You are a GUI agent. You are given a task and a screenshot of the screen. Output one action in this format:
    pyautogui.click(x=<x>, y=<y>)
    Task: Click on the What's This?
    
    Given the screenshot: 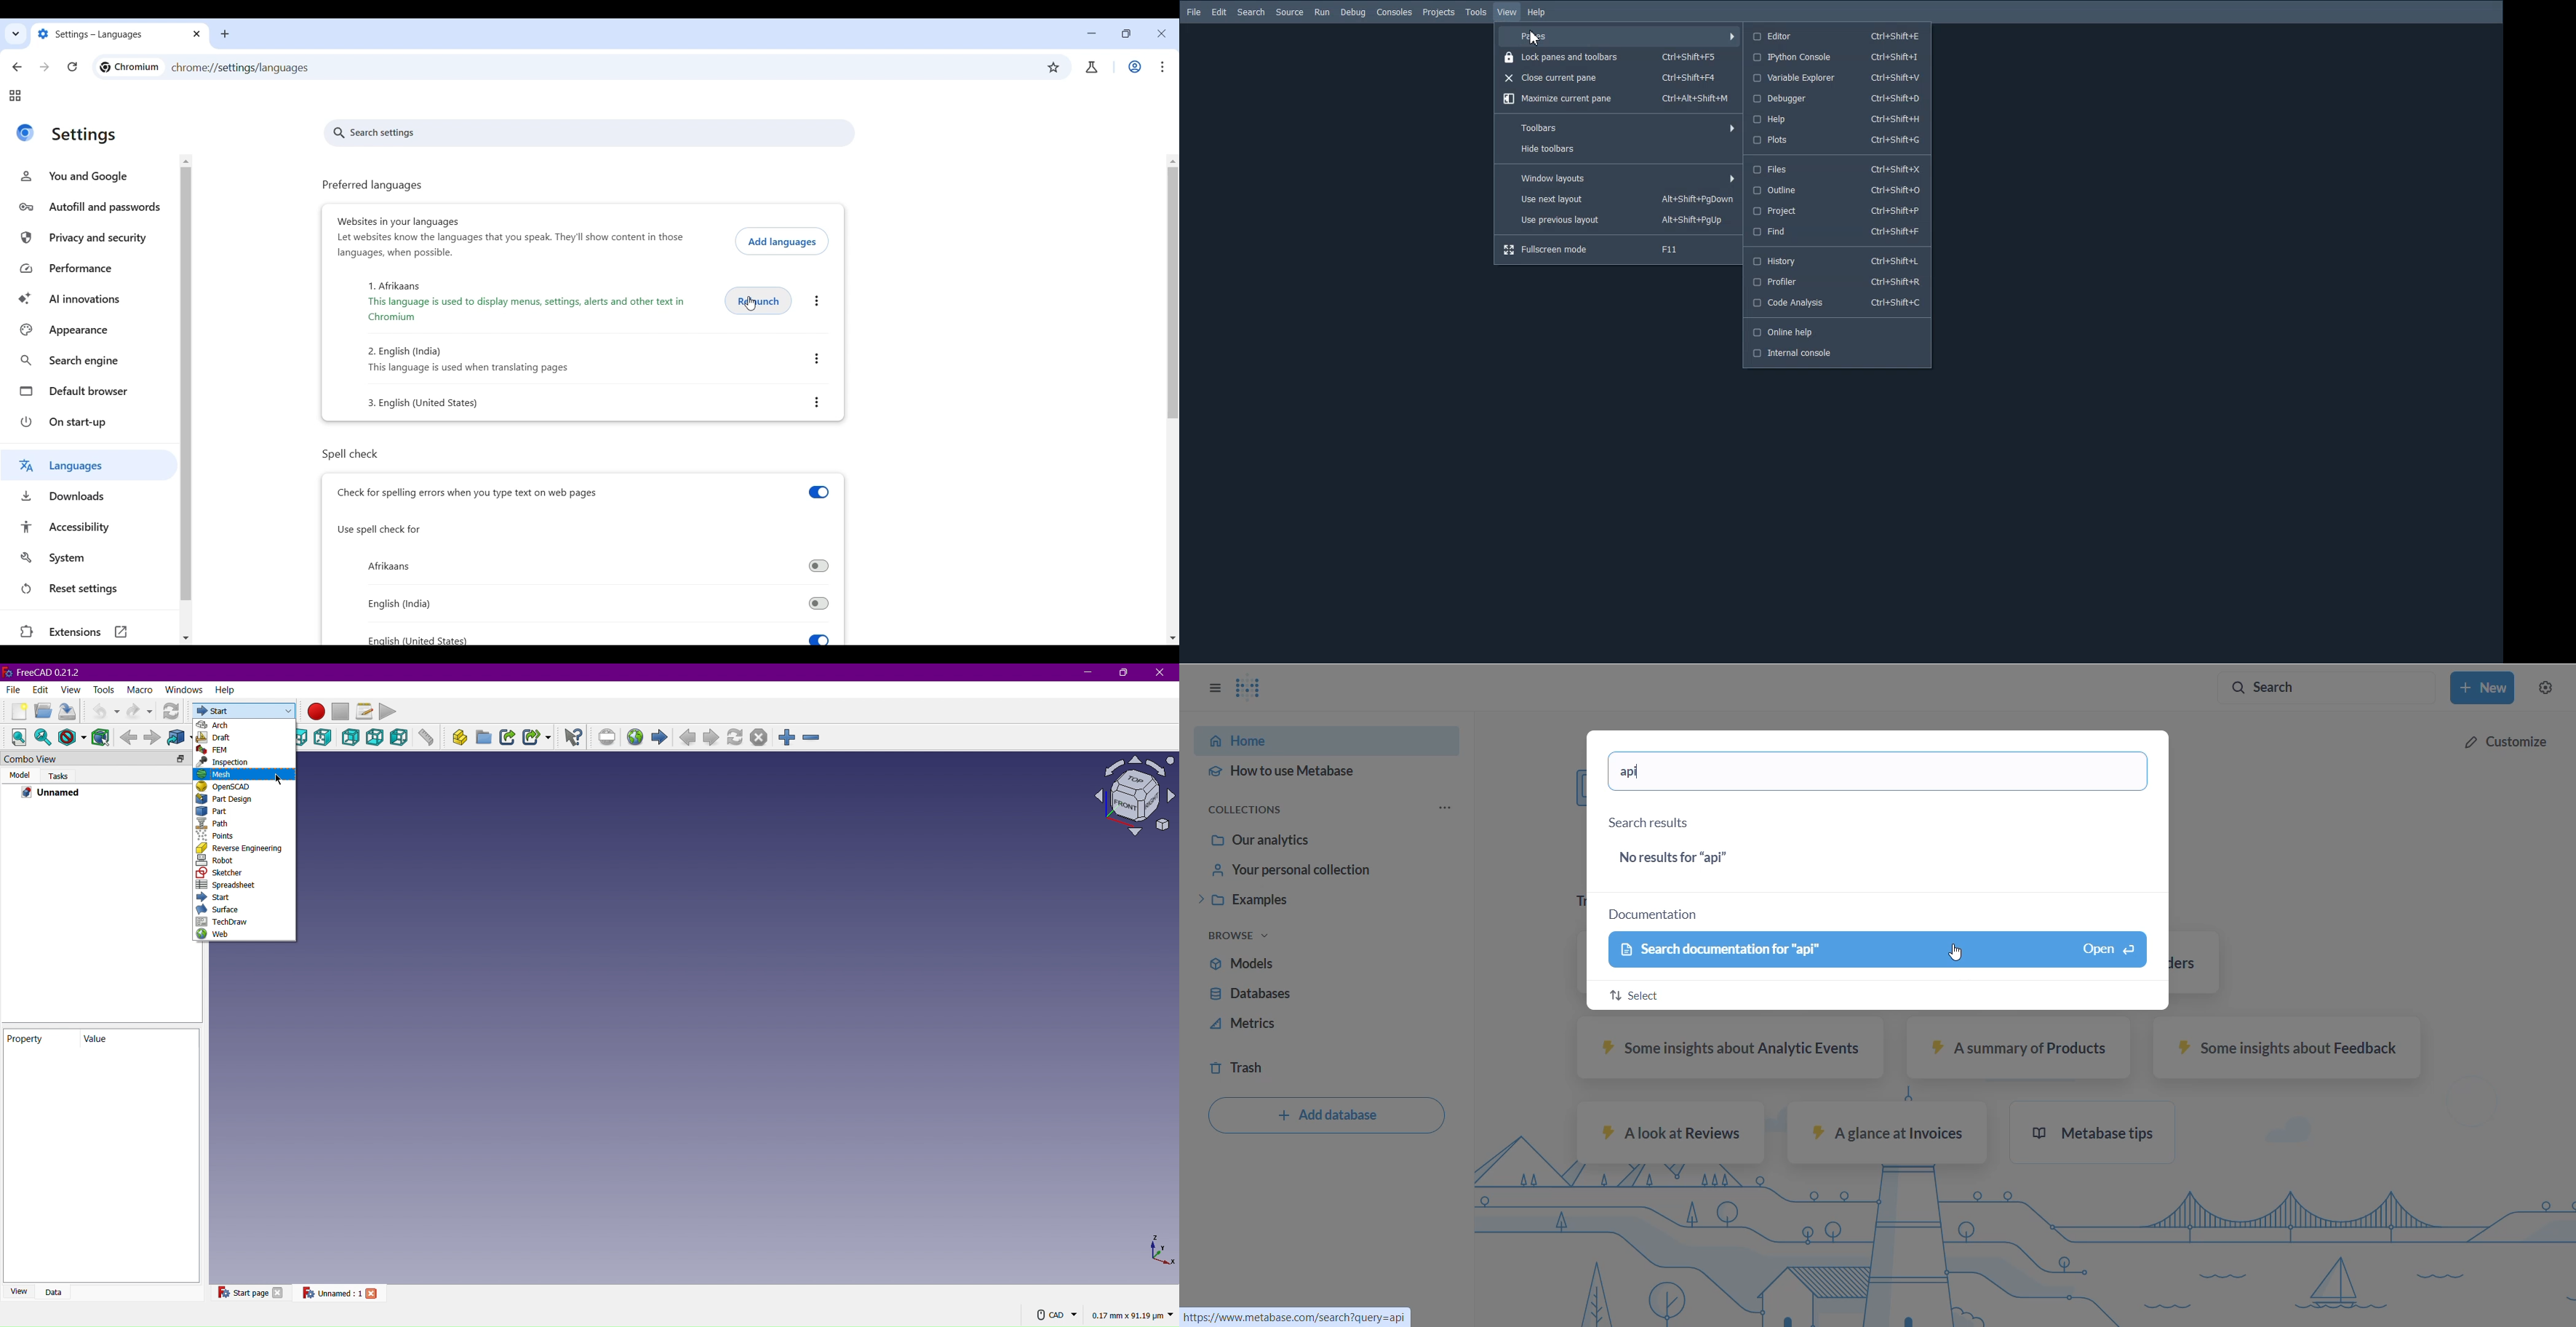 What is the action you would take?
    pyautogui.click(x=574, y=737)
    